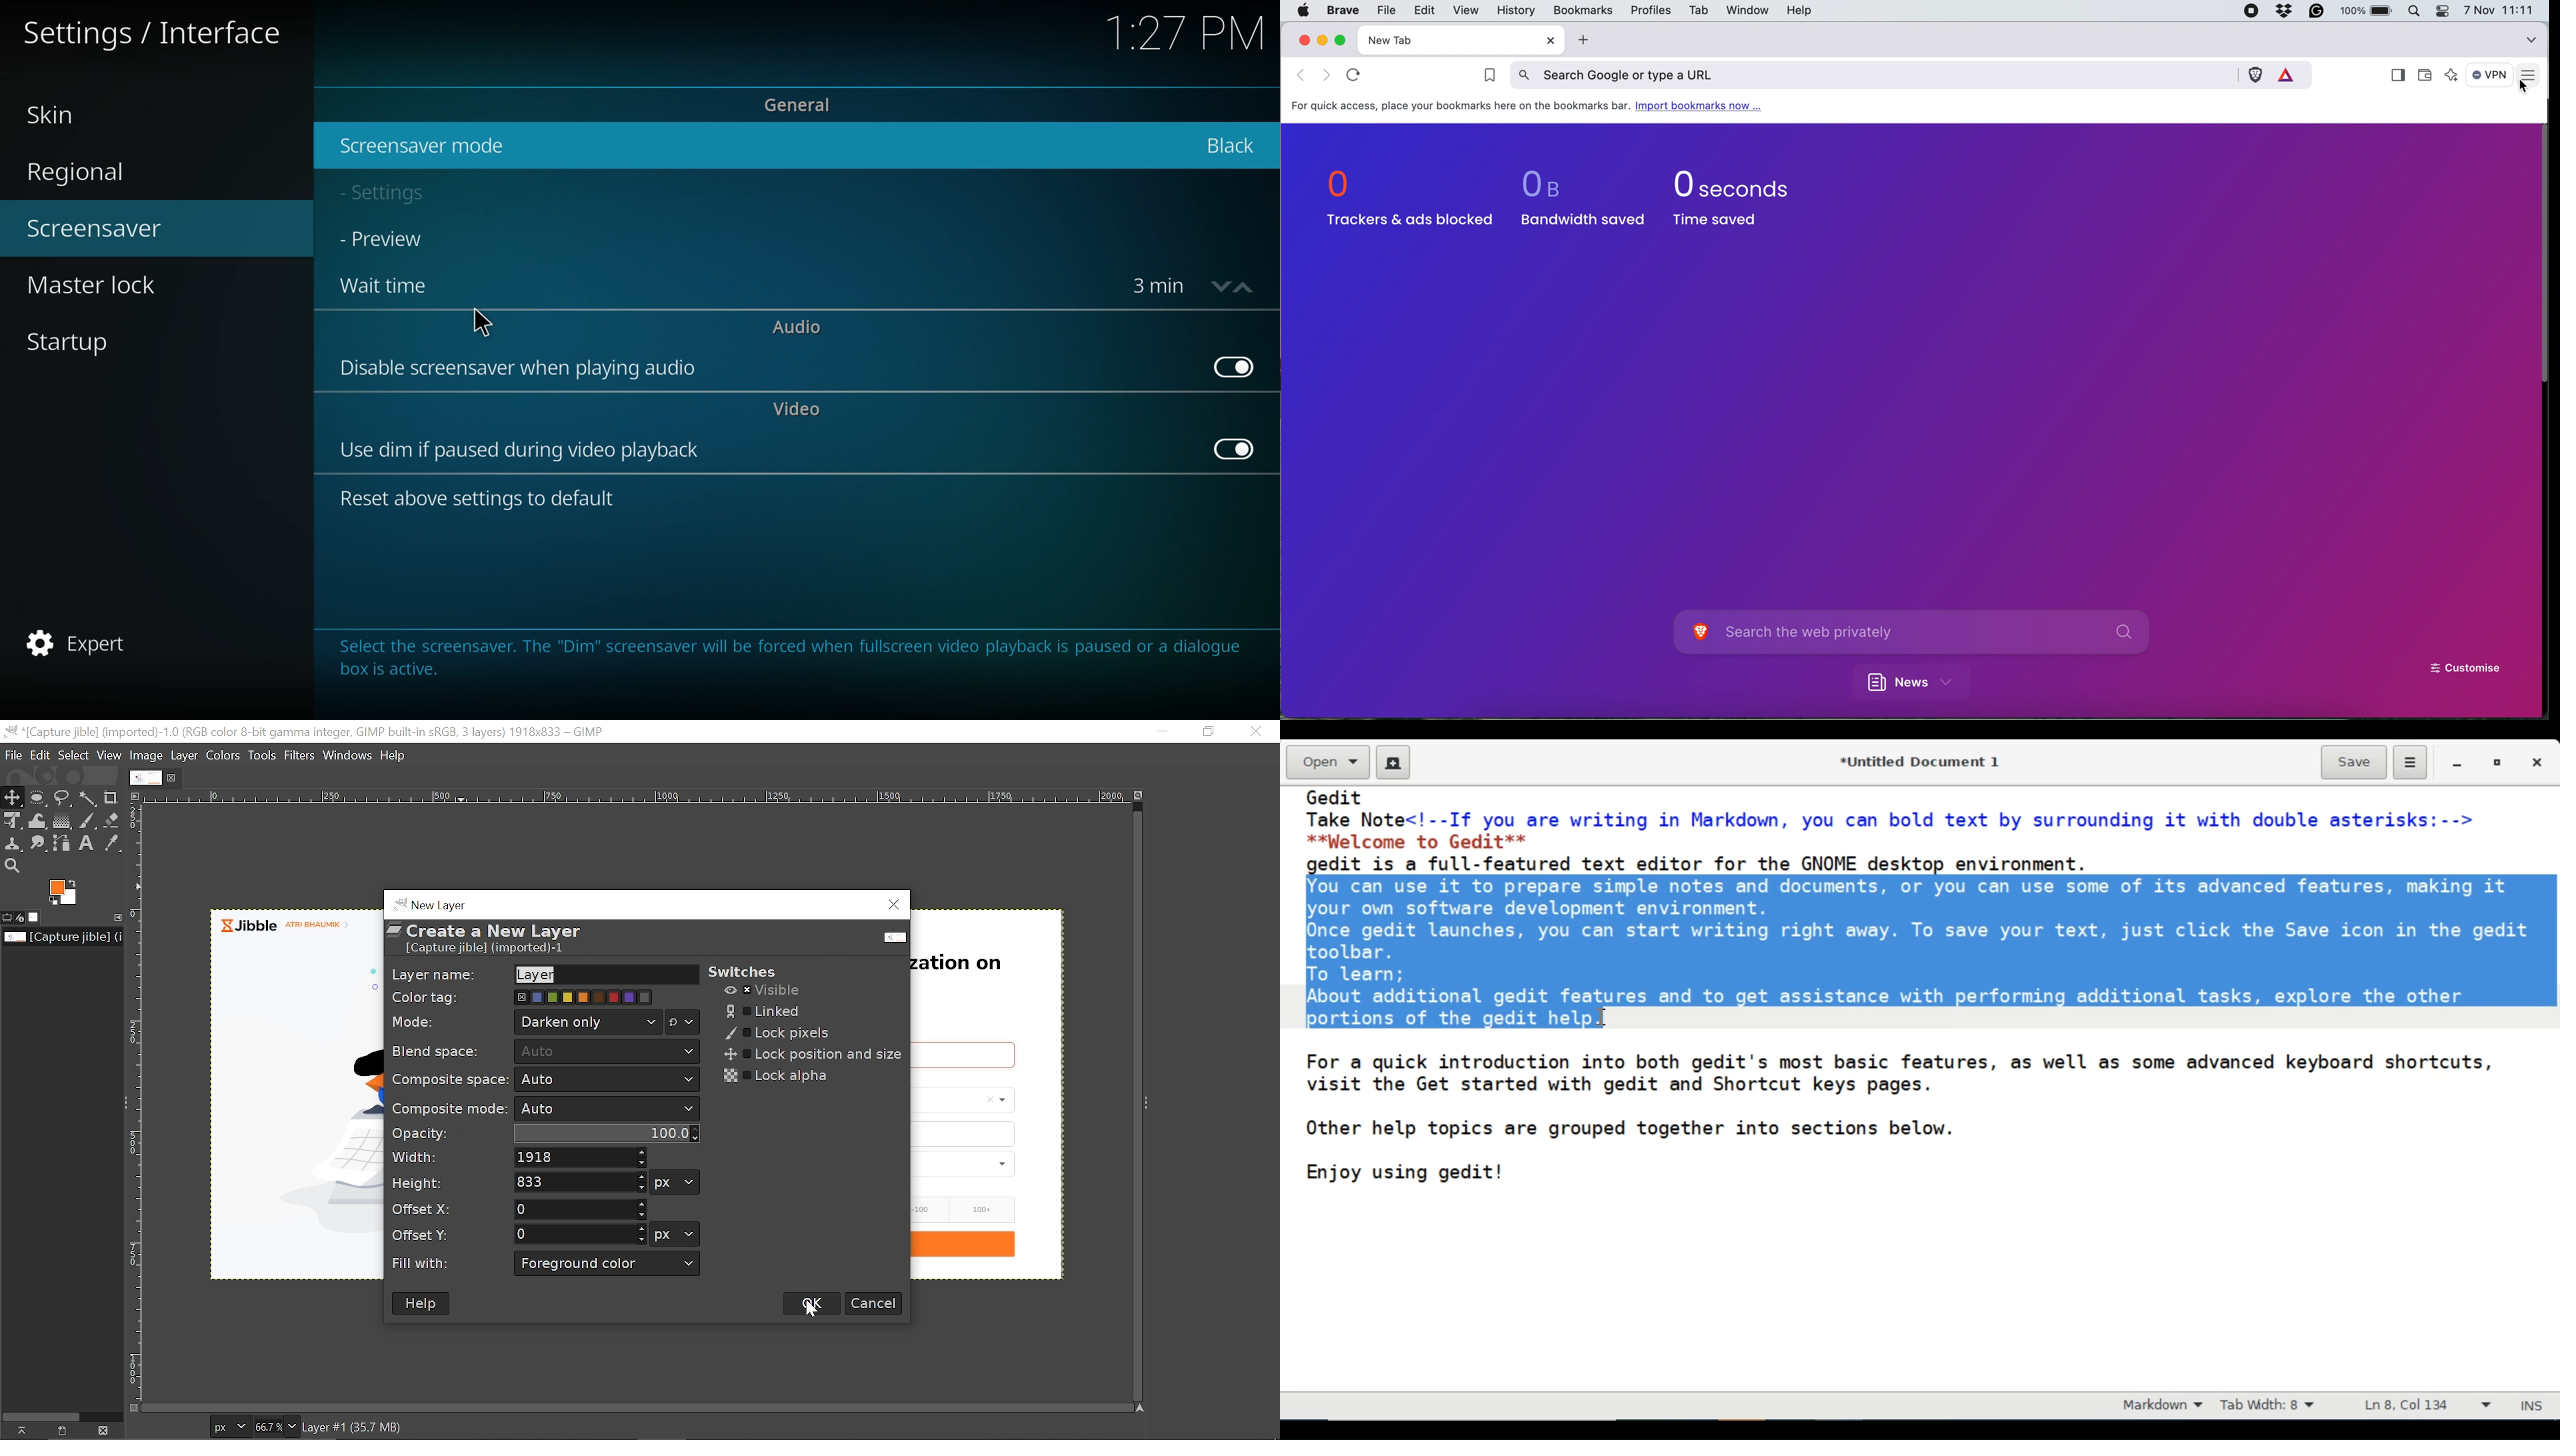 The image size is (2576, 1456). I want to click on Current image, so click(1022, 1093).